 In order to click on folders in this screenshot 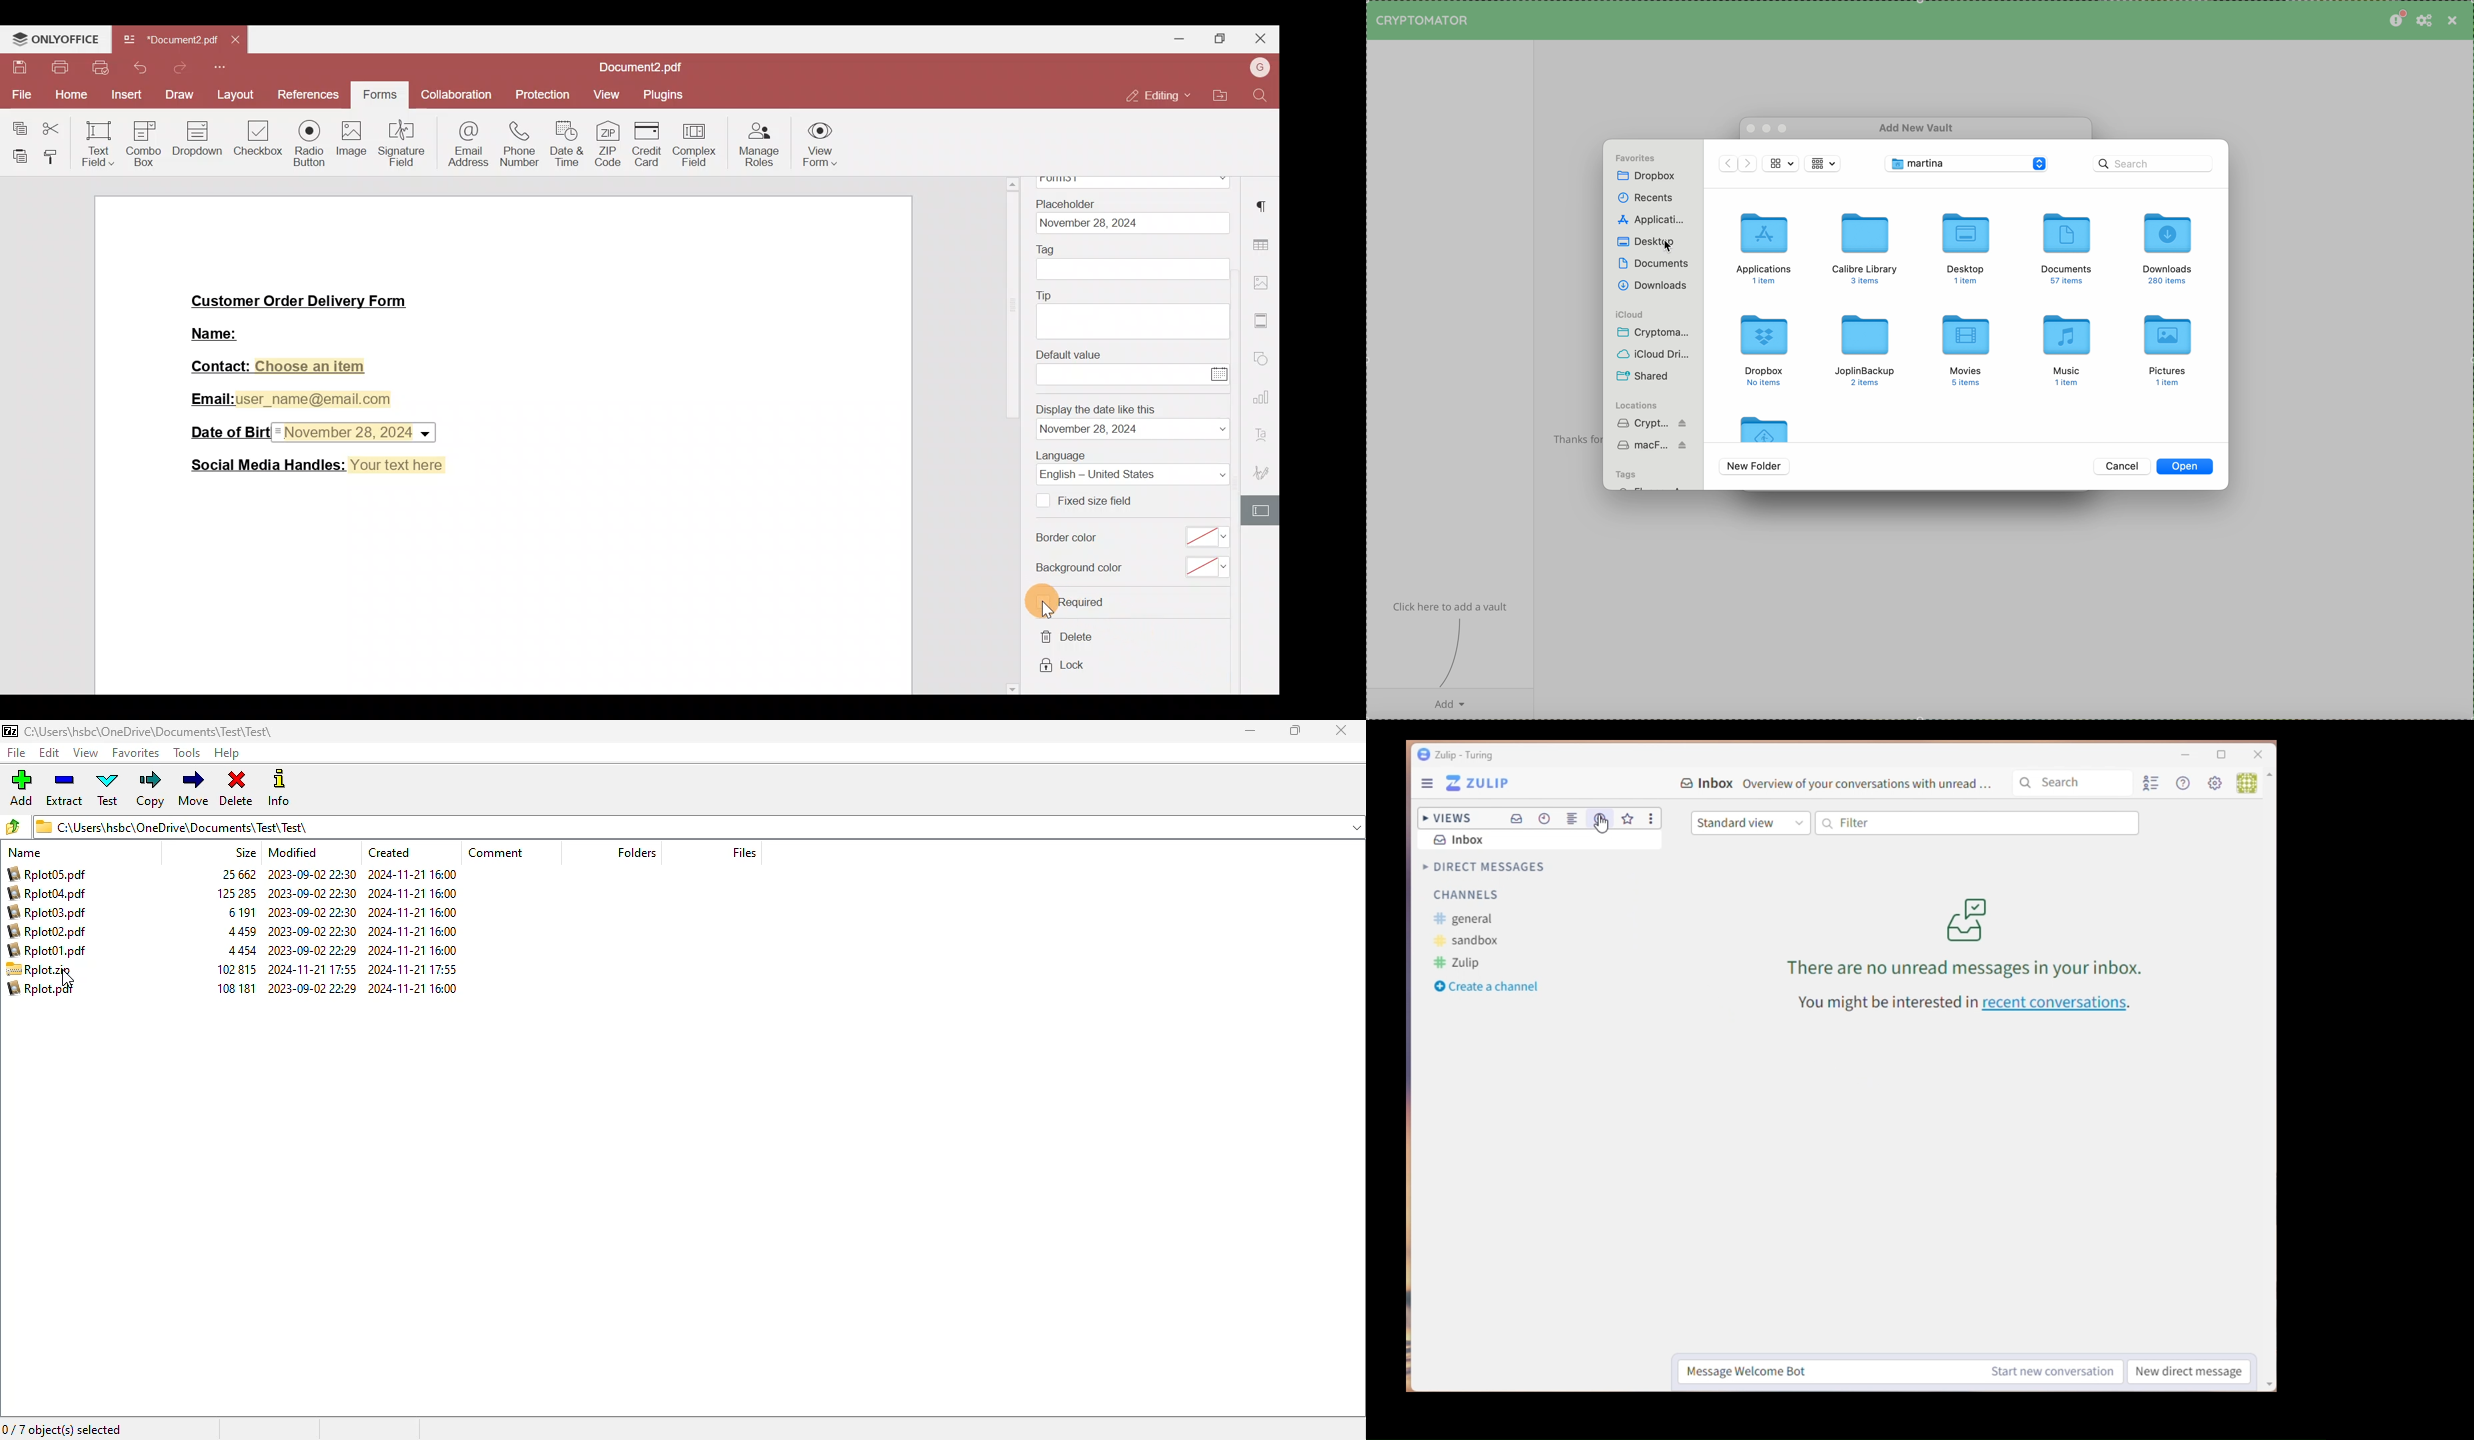, I will do `click(636, 852)`.